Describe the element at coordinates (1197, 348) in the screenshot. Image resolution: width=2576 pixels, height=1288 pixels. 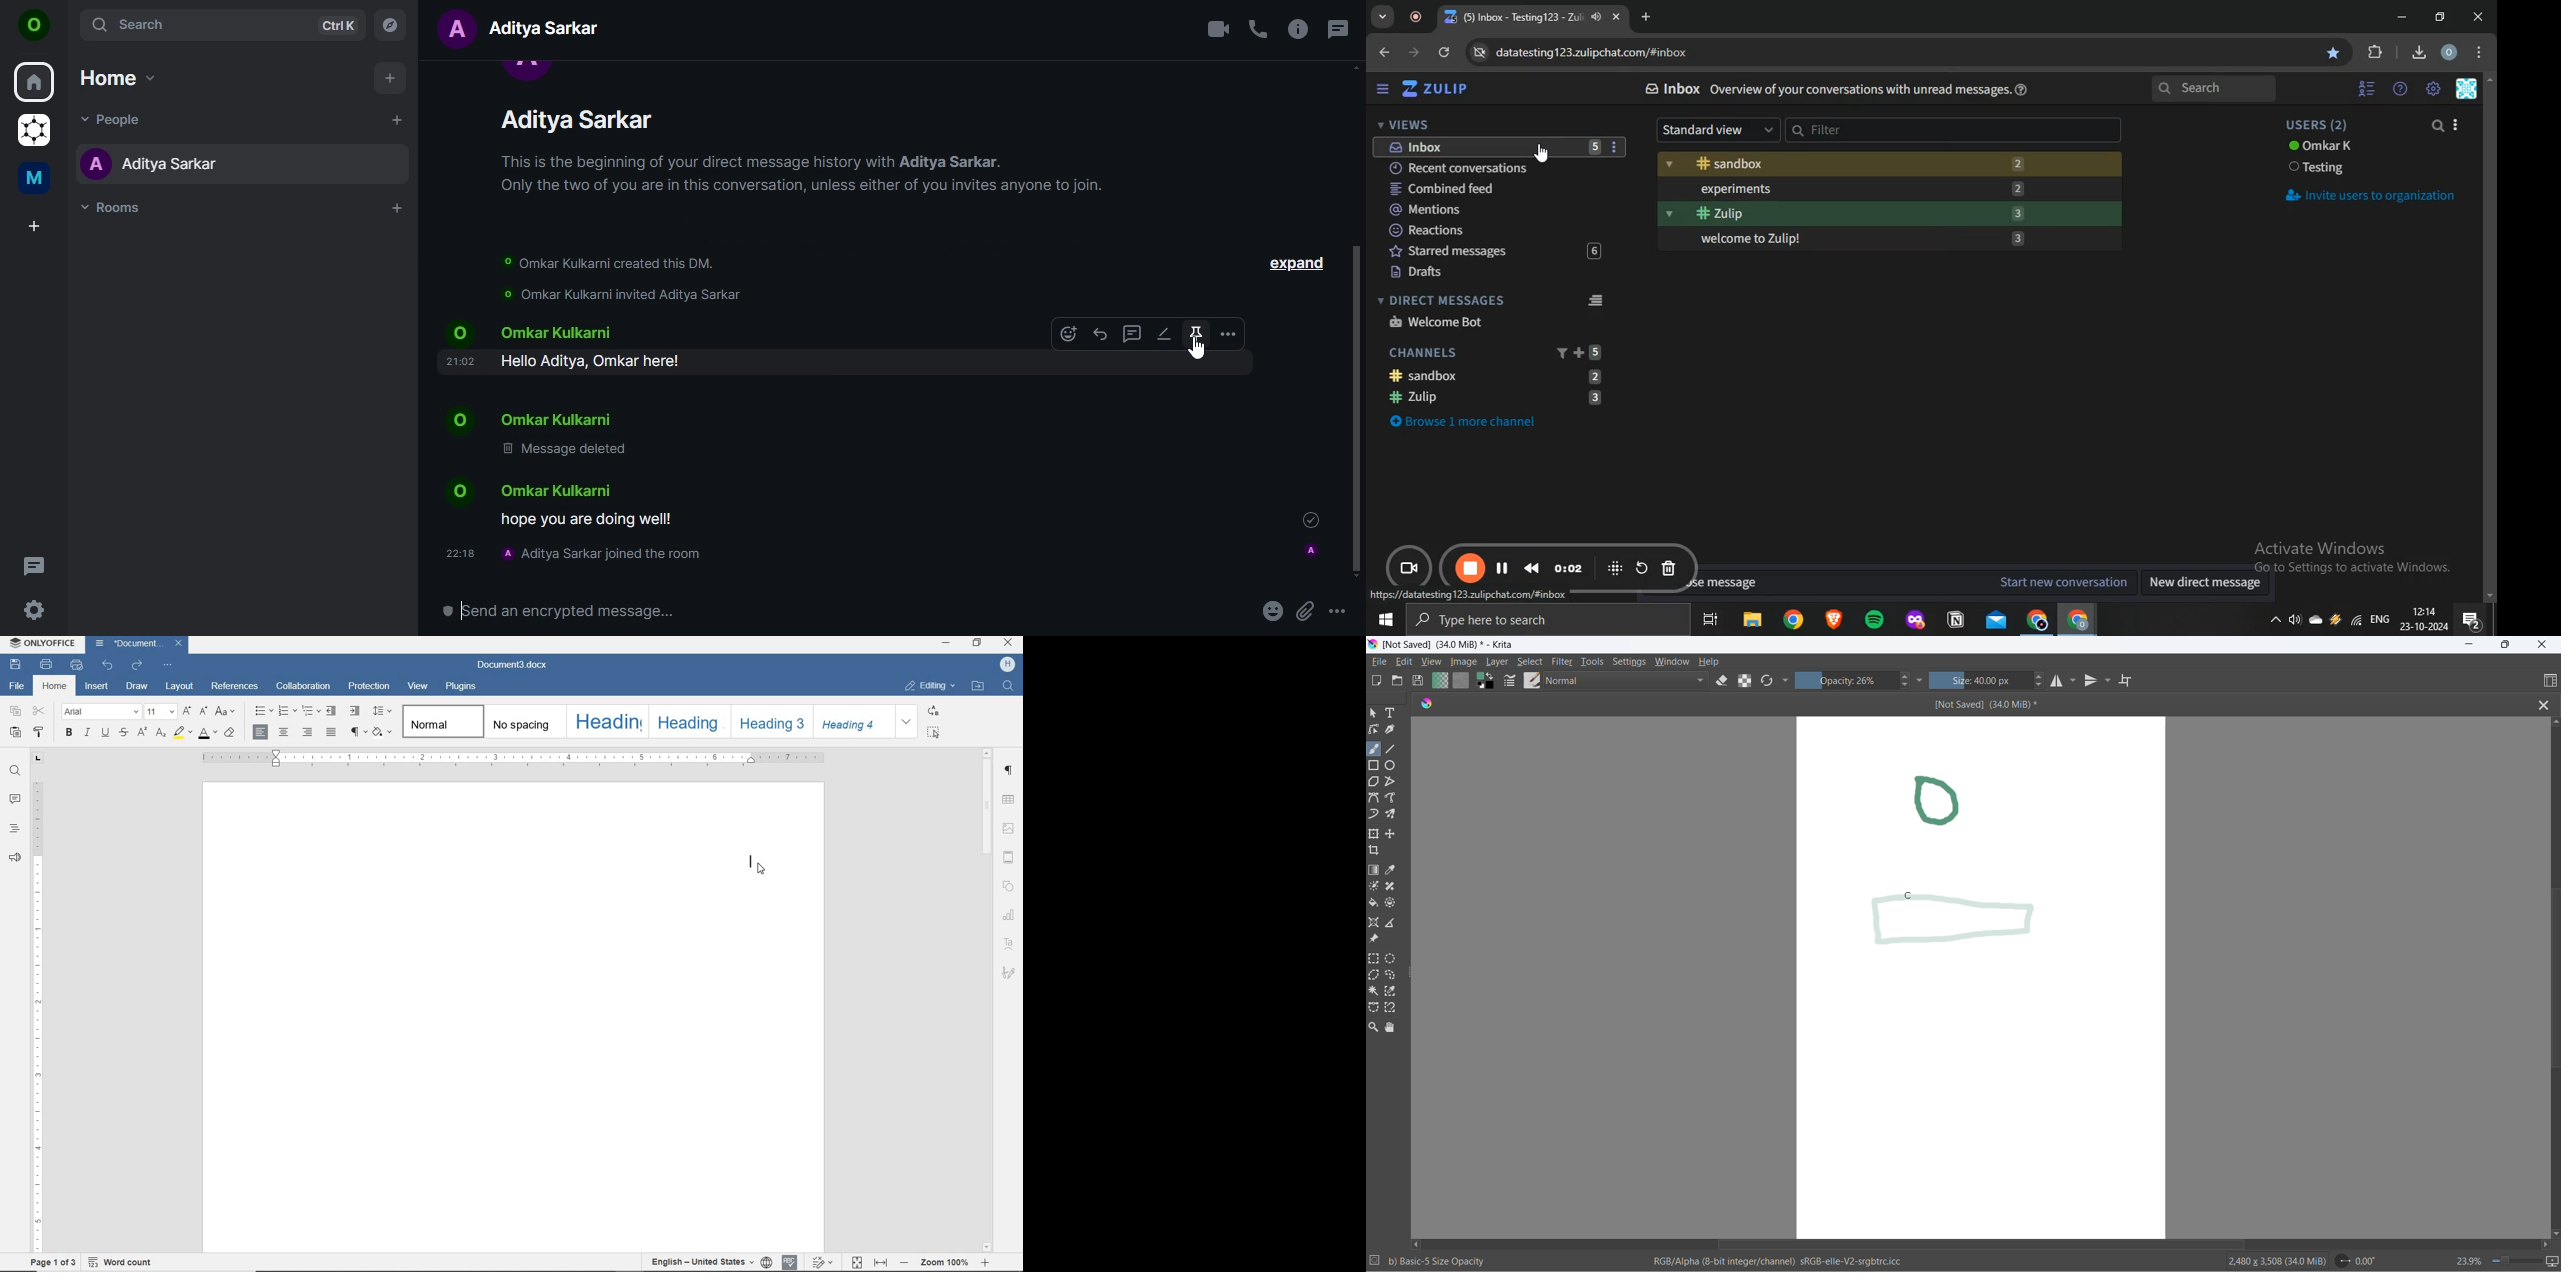
I see `cursor` at that location.